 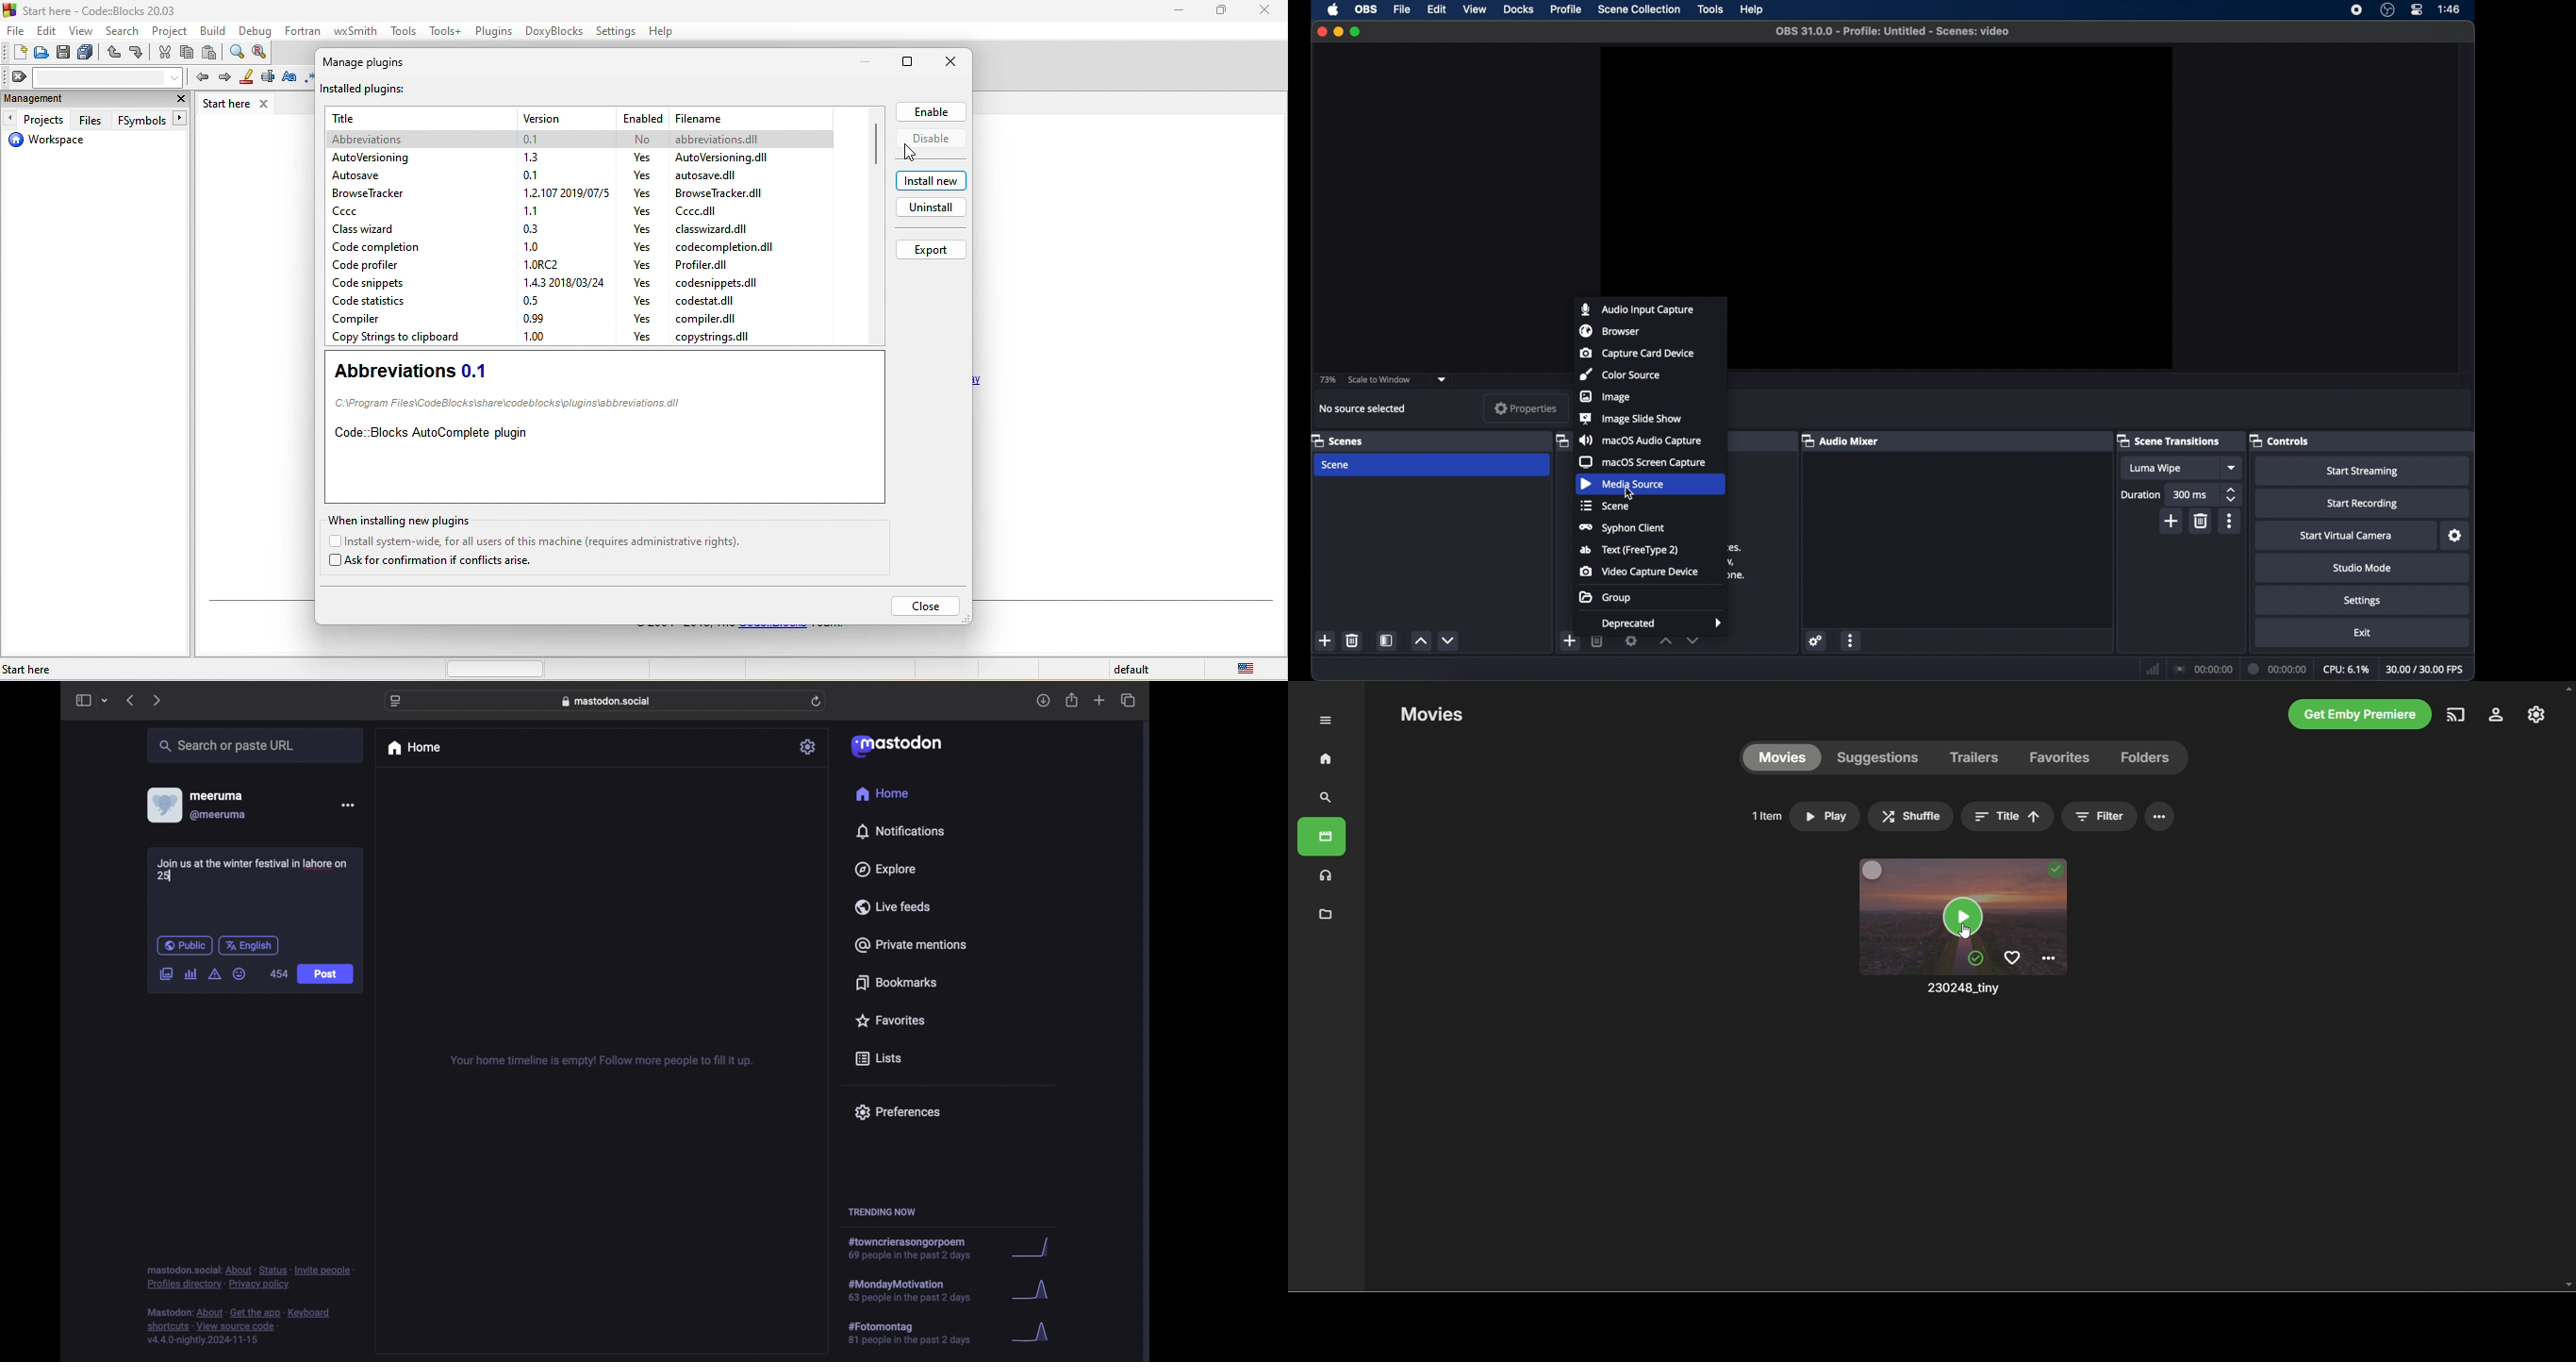 What do you see at coordinates (2279, 670) in the screenshot?
I see `duration` at bounding box center [2279, 670].